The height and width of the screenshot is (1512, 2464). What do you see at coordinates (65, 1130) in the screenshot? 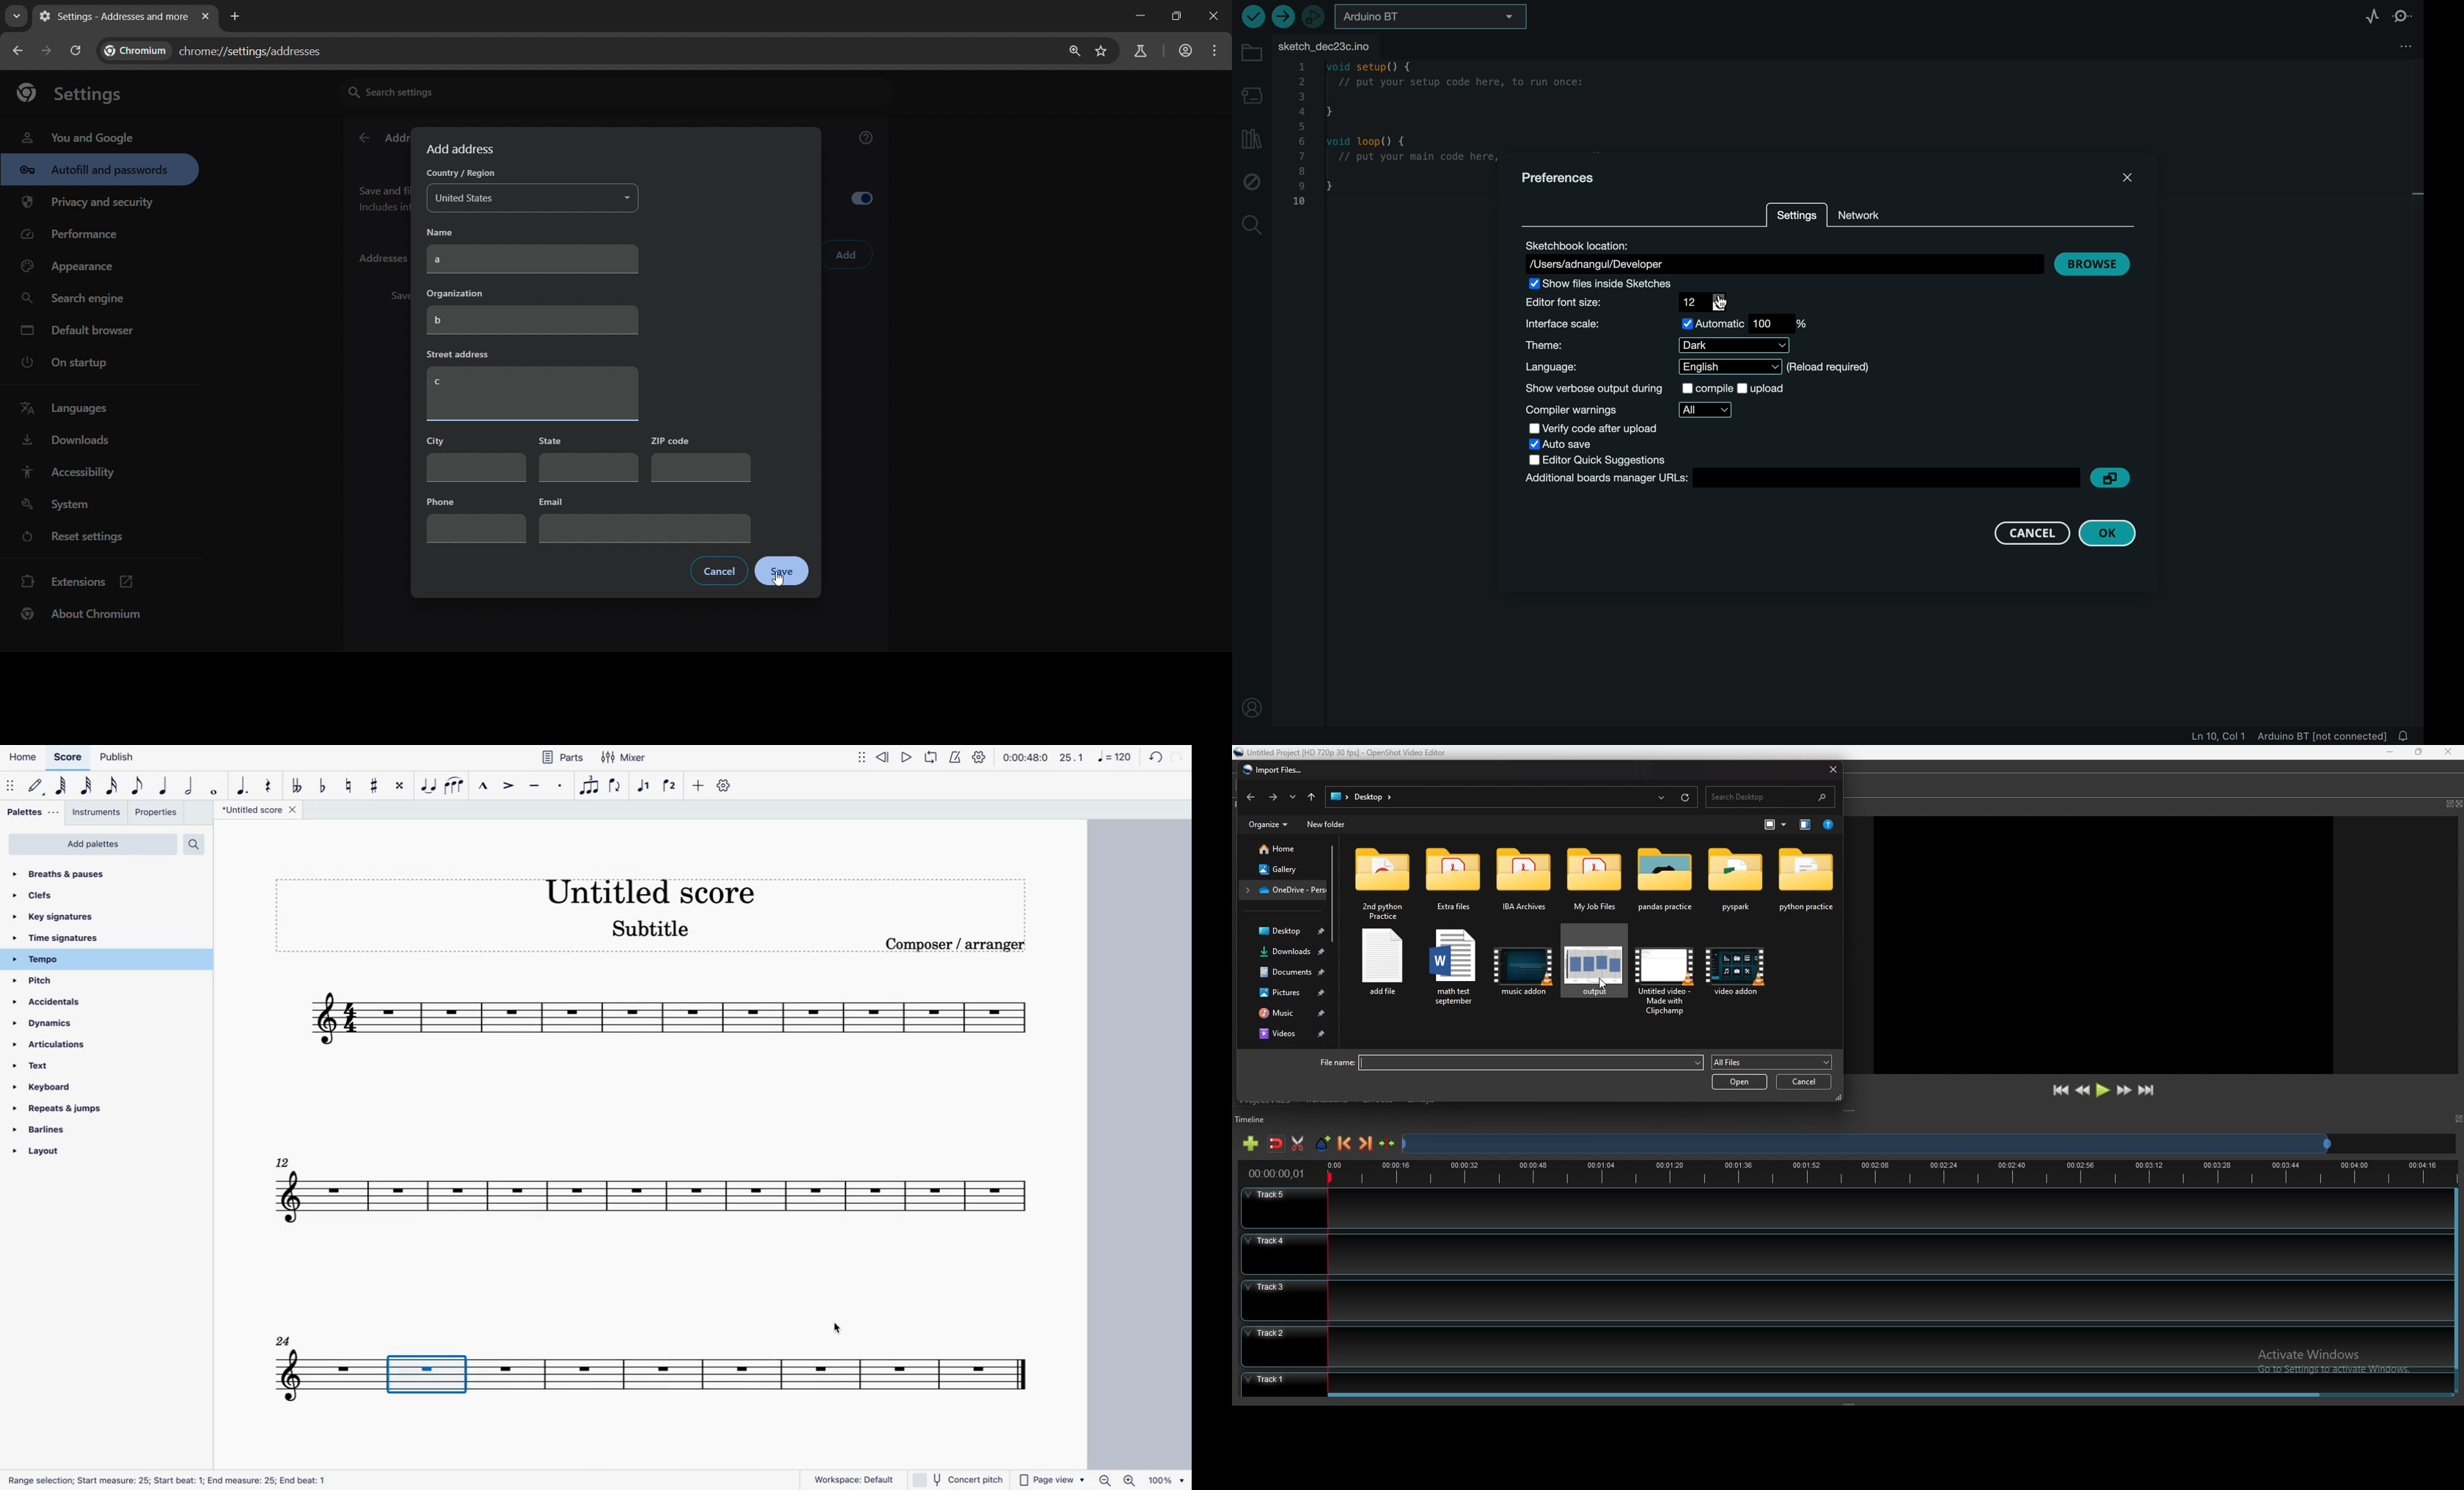
I see `barlines` at bounding box center [65, 1130].